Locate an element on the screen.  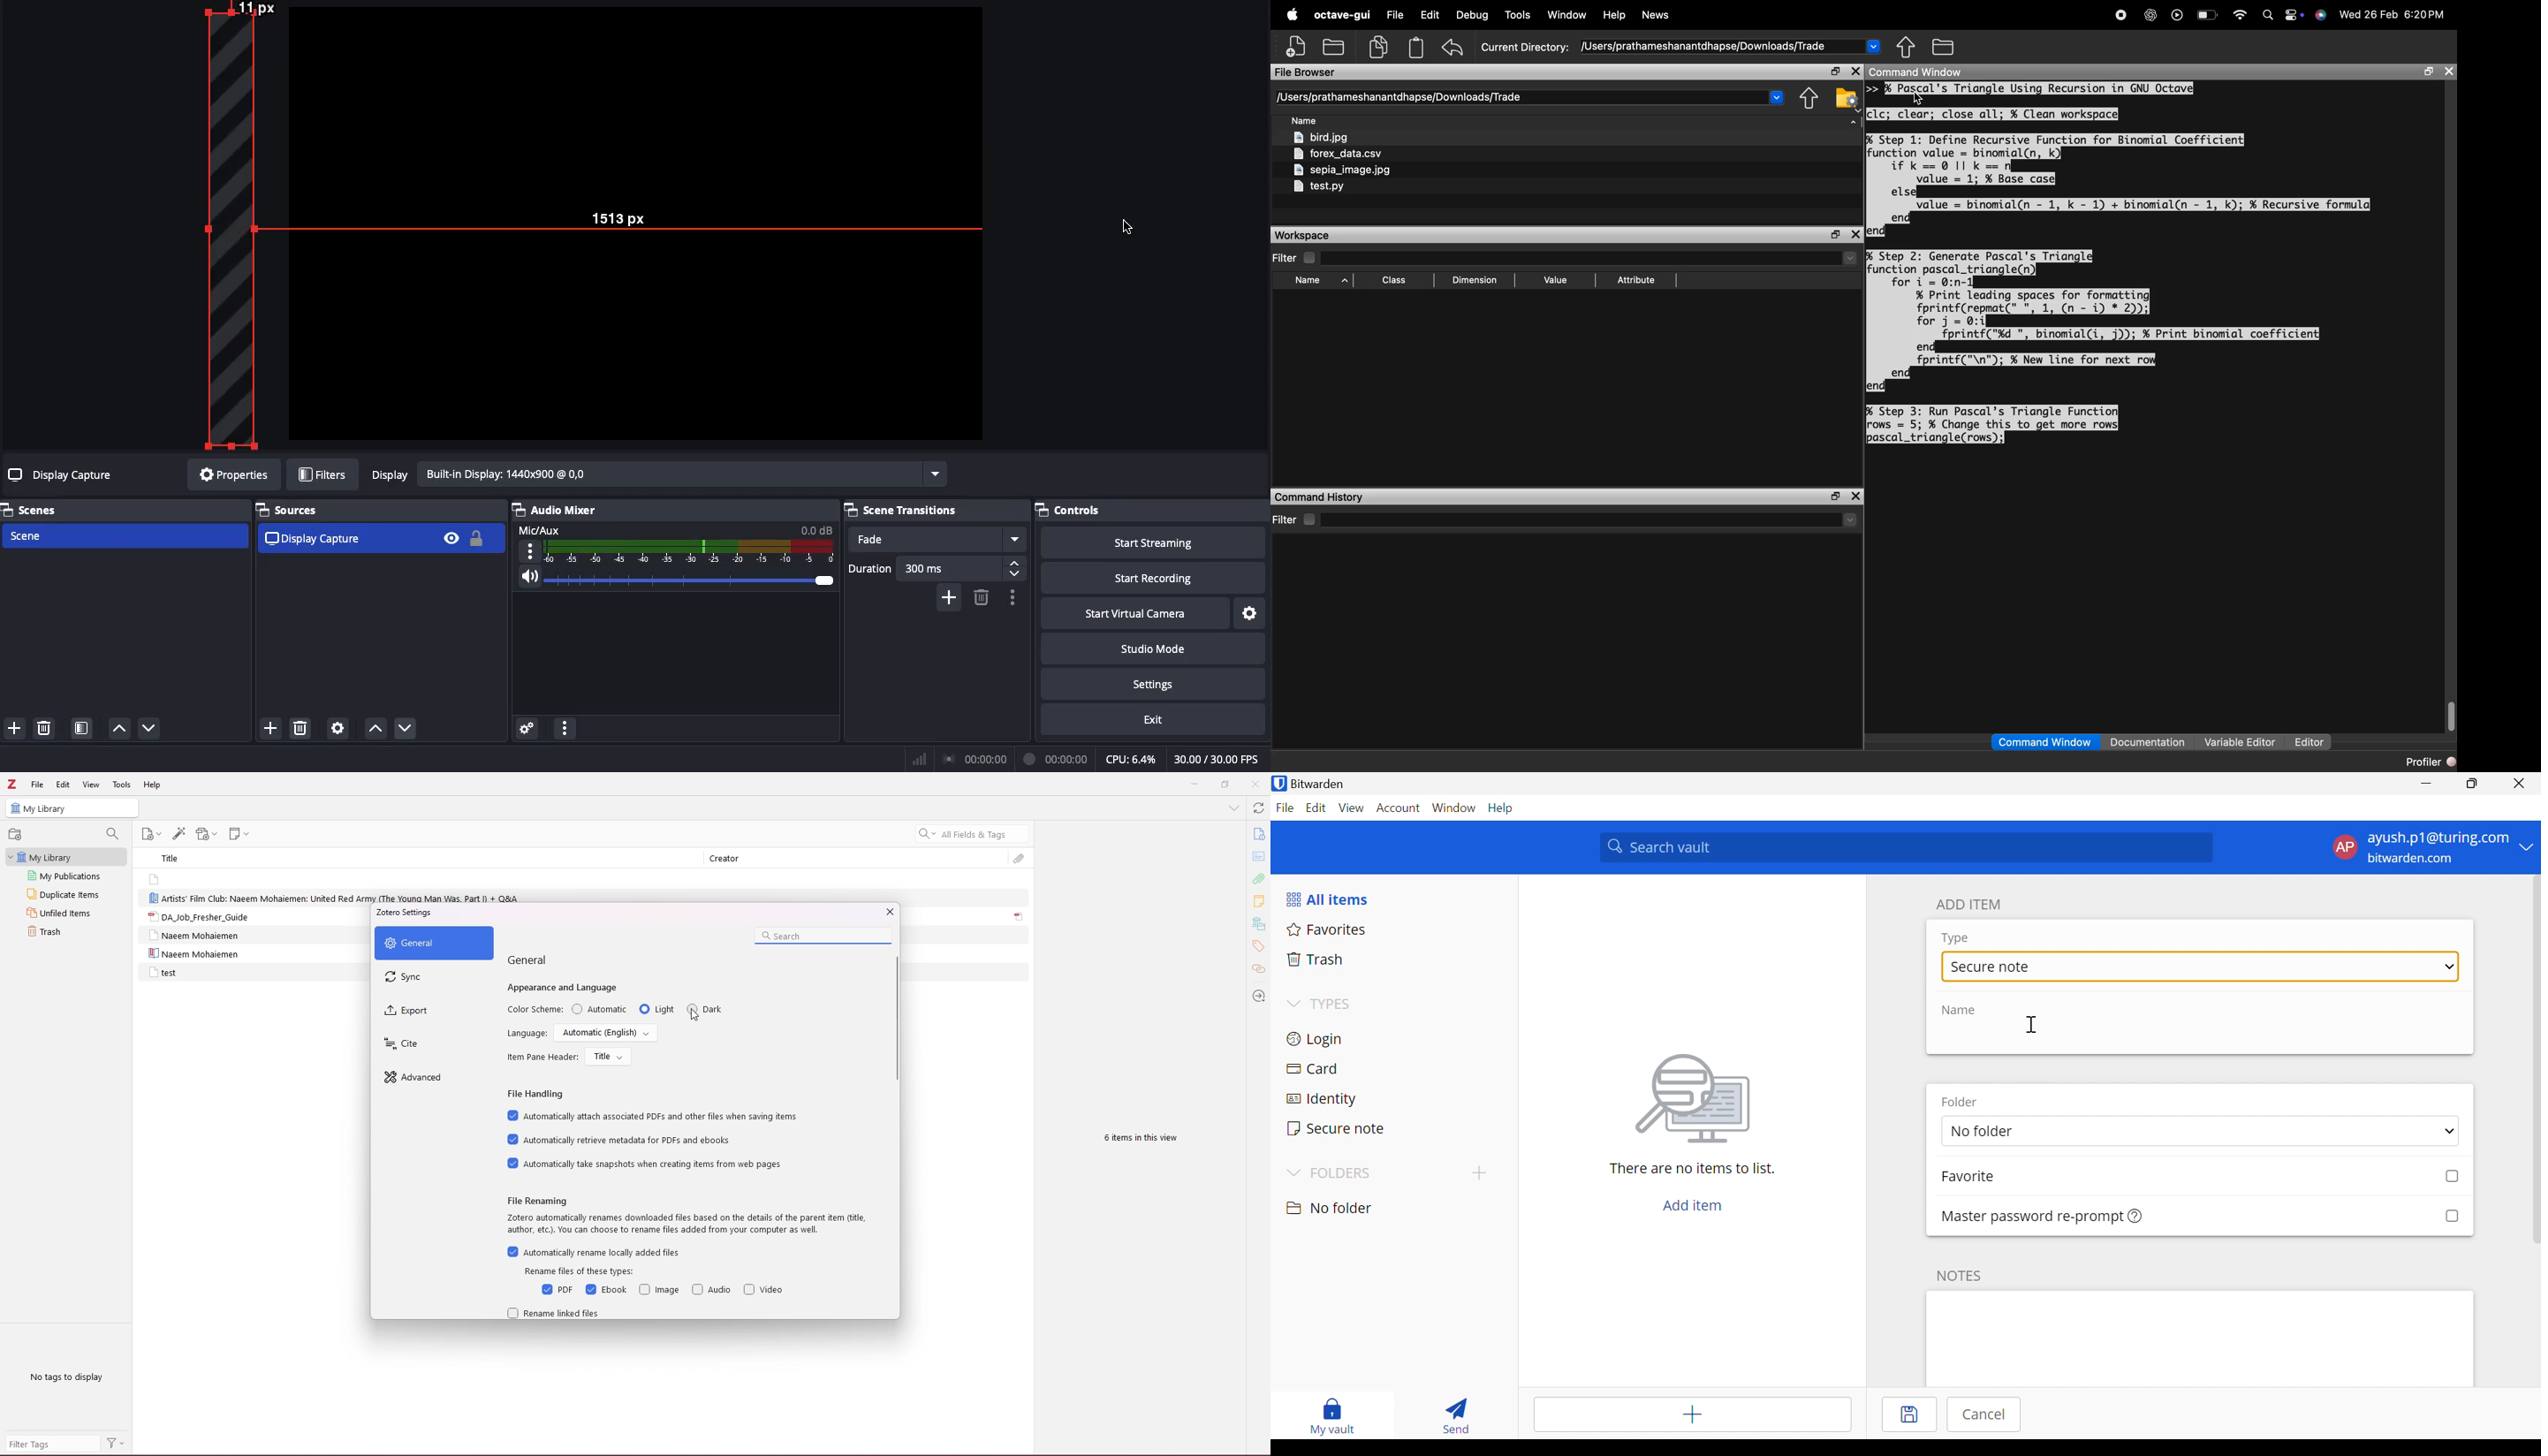
Close is located at coordinates (2518, 783).